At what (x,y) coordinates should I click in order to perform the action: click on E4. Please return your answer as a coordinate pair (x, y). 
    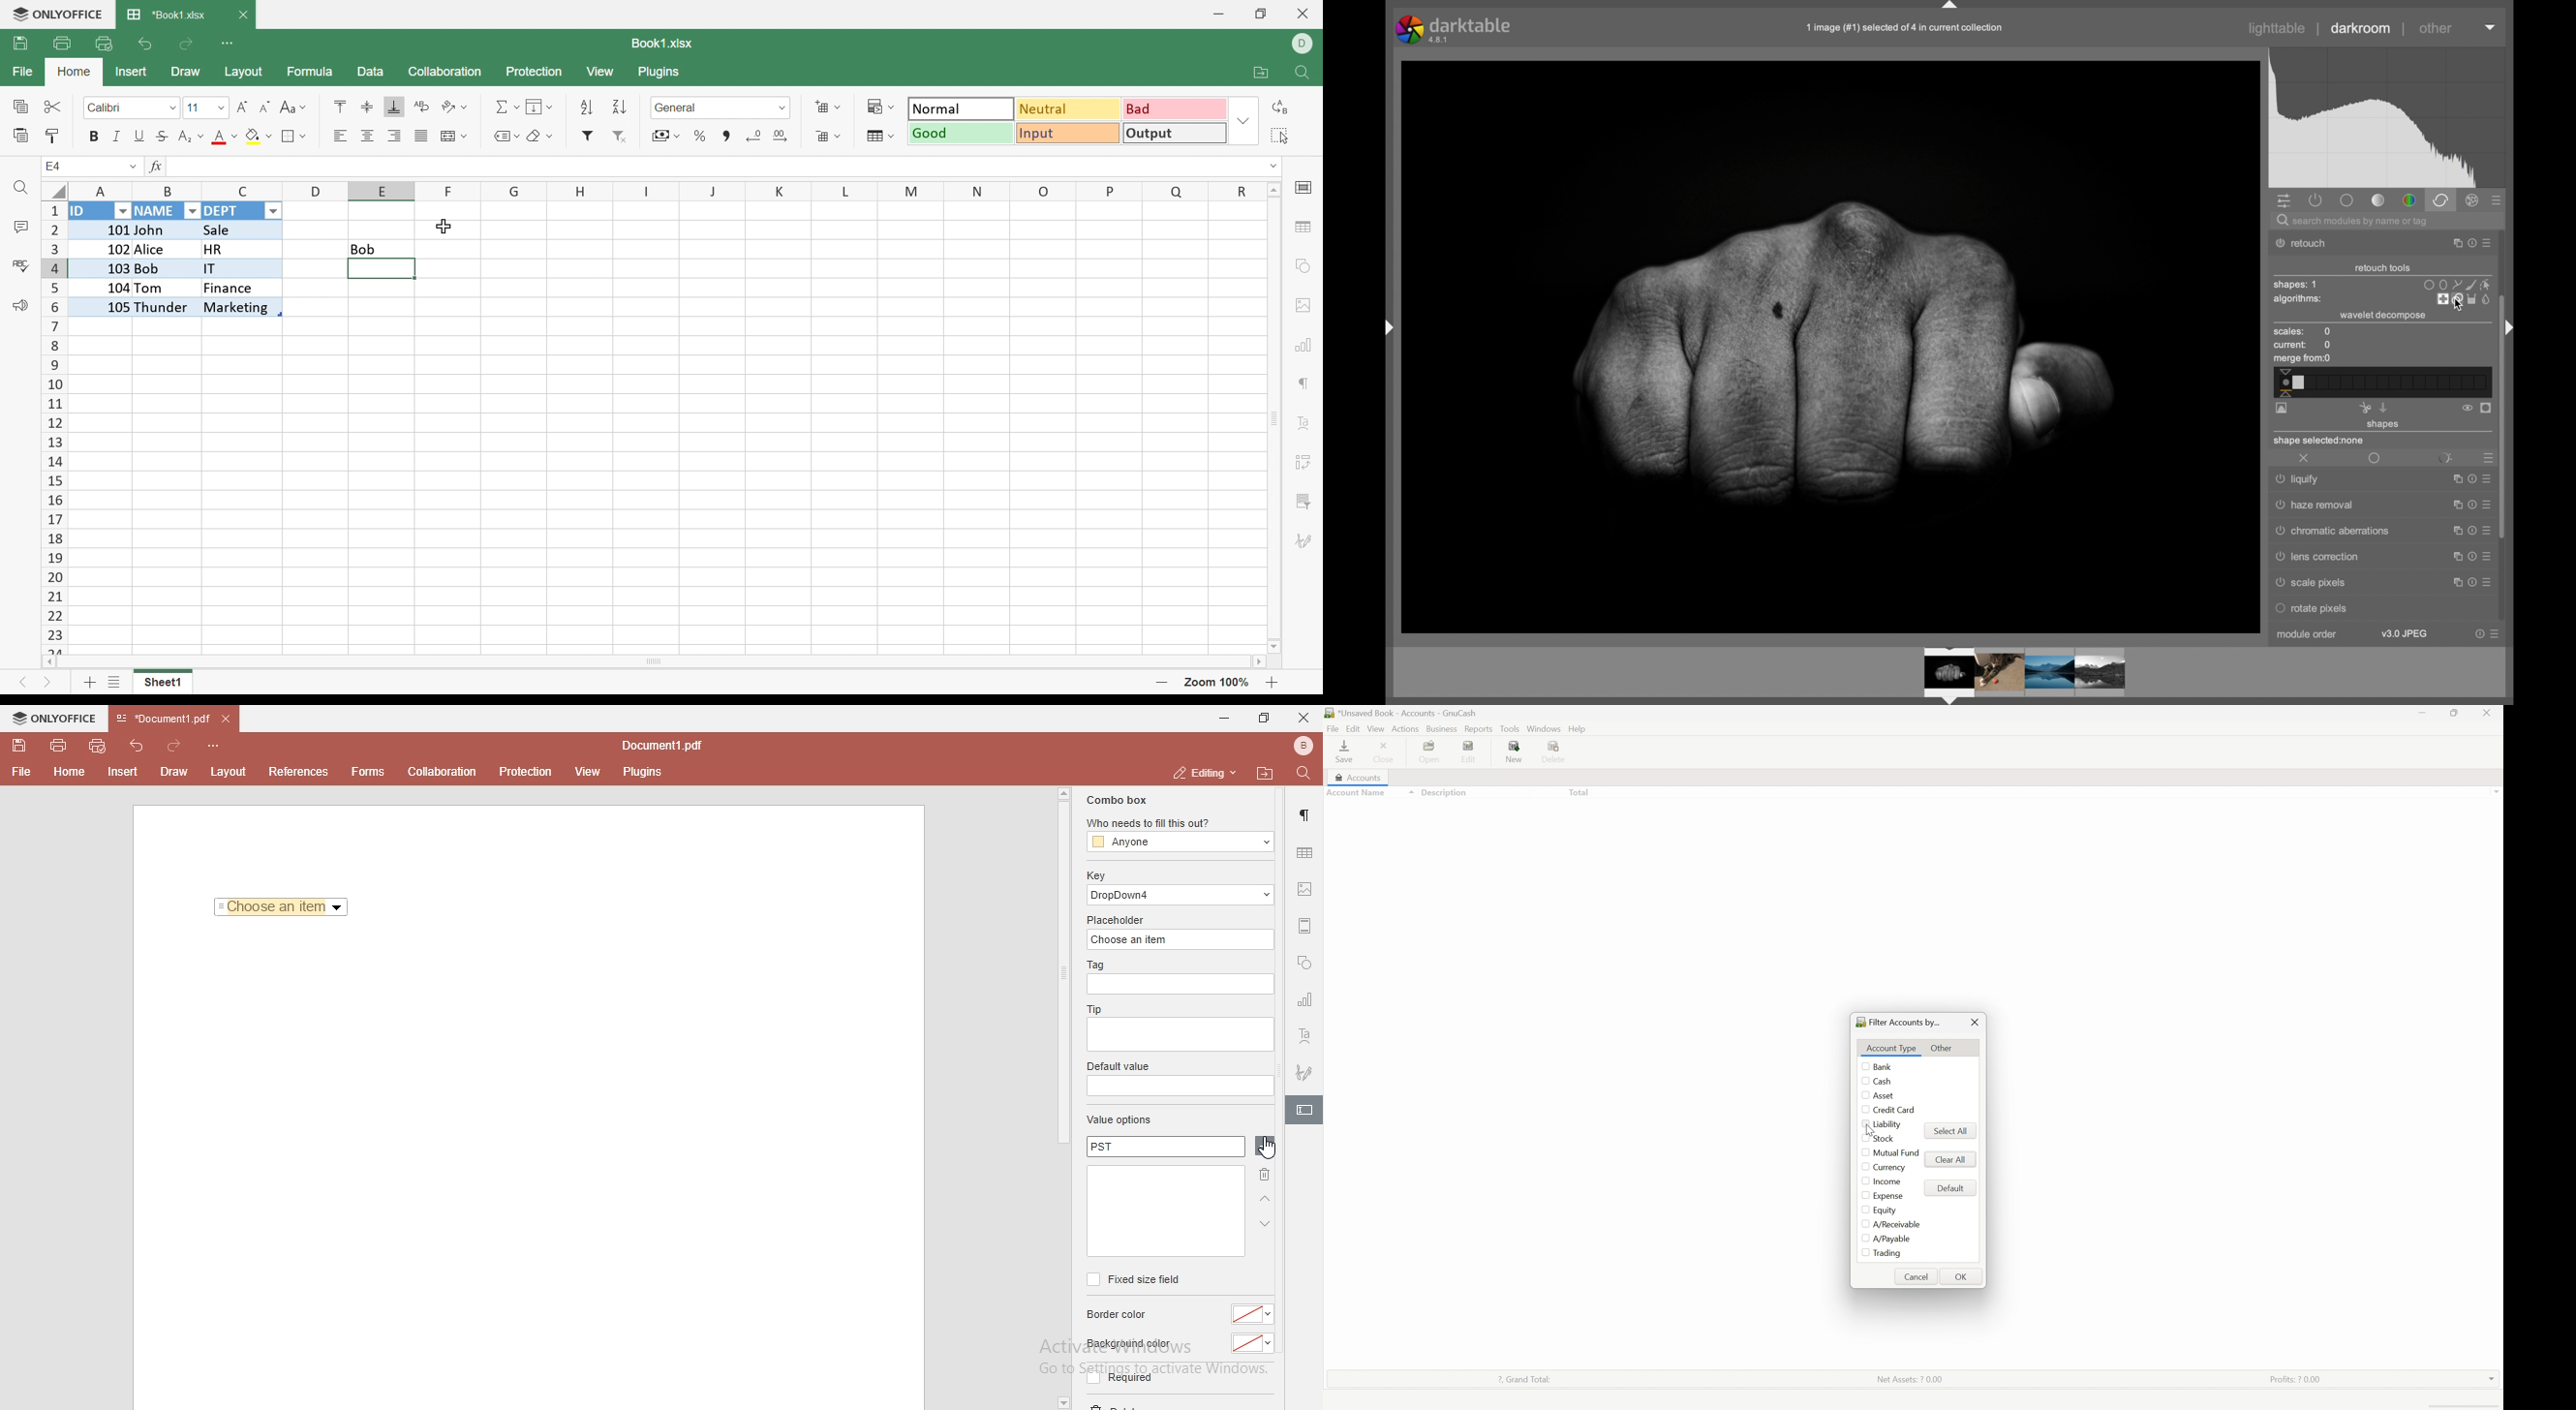
    Looking at the image, I should click on (54, 165).